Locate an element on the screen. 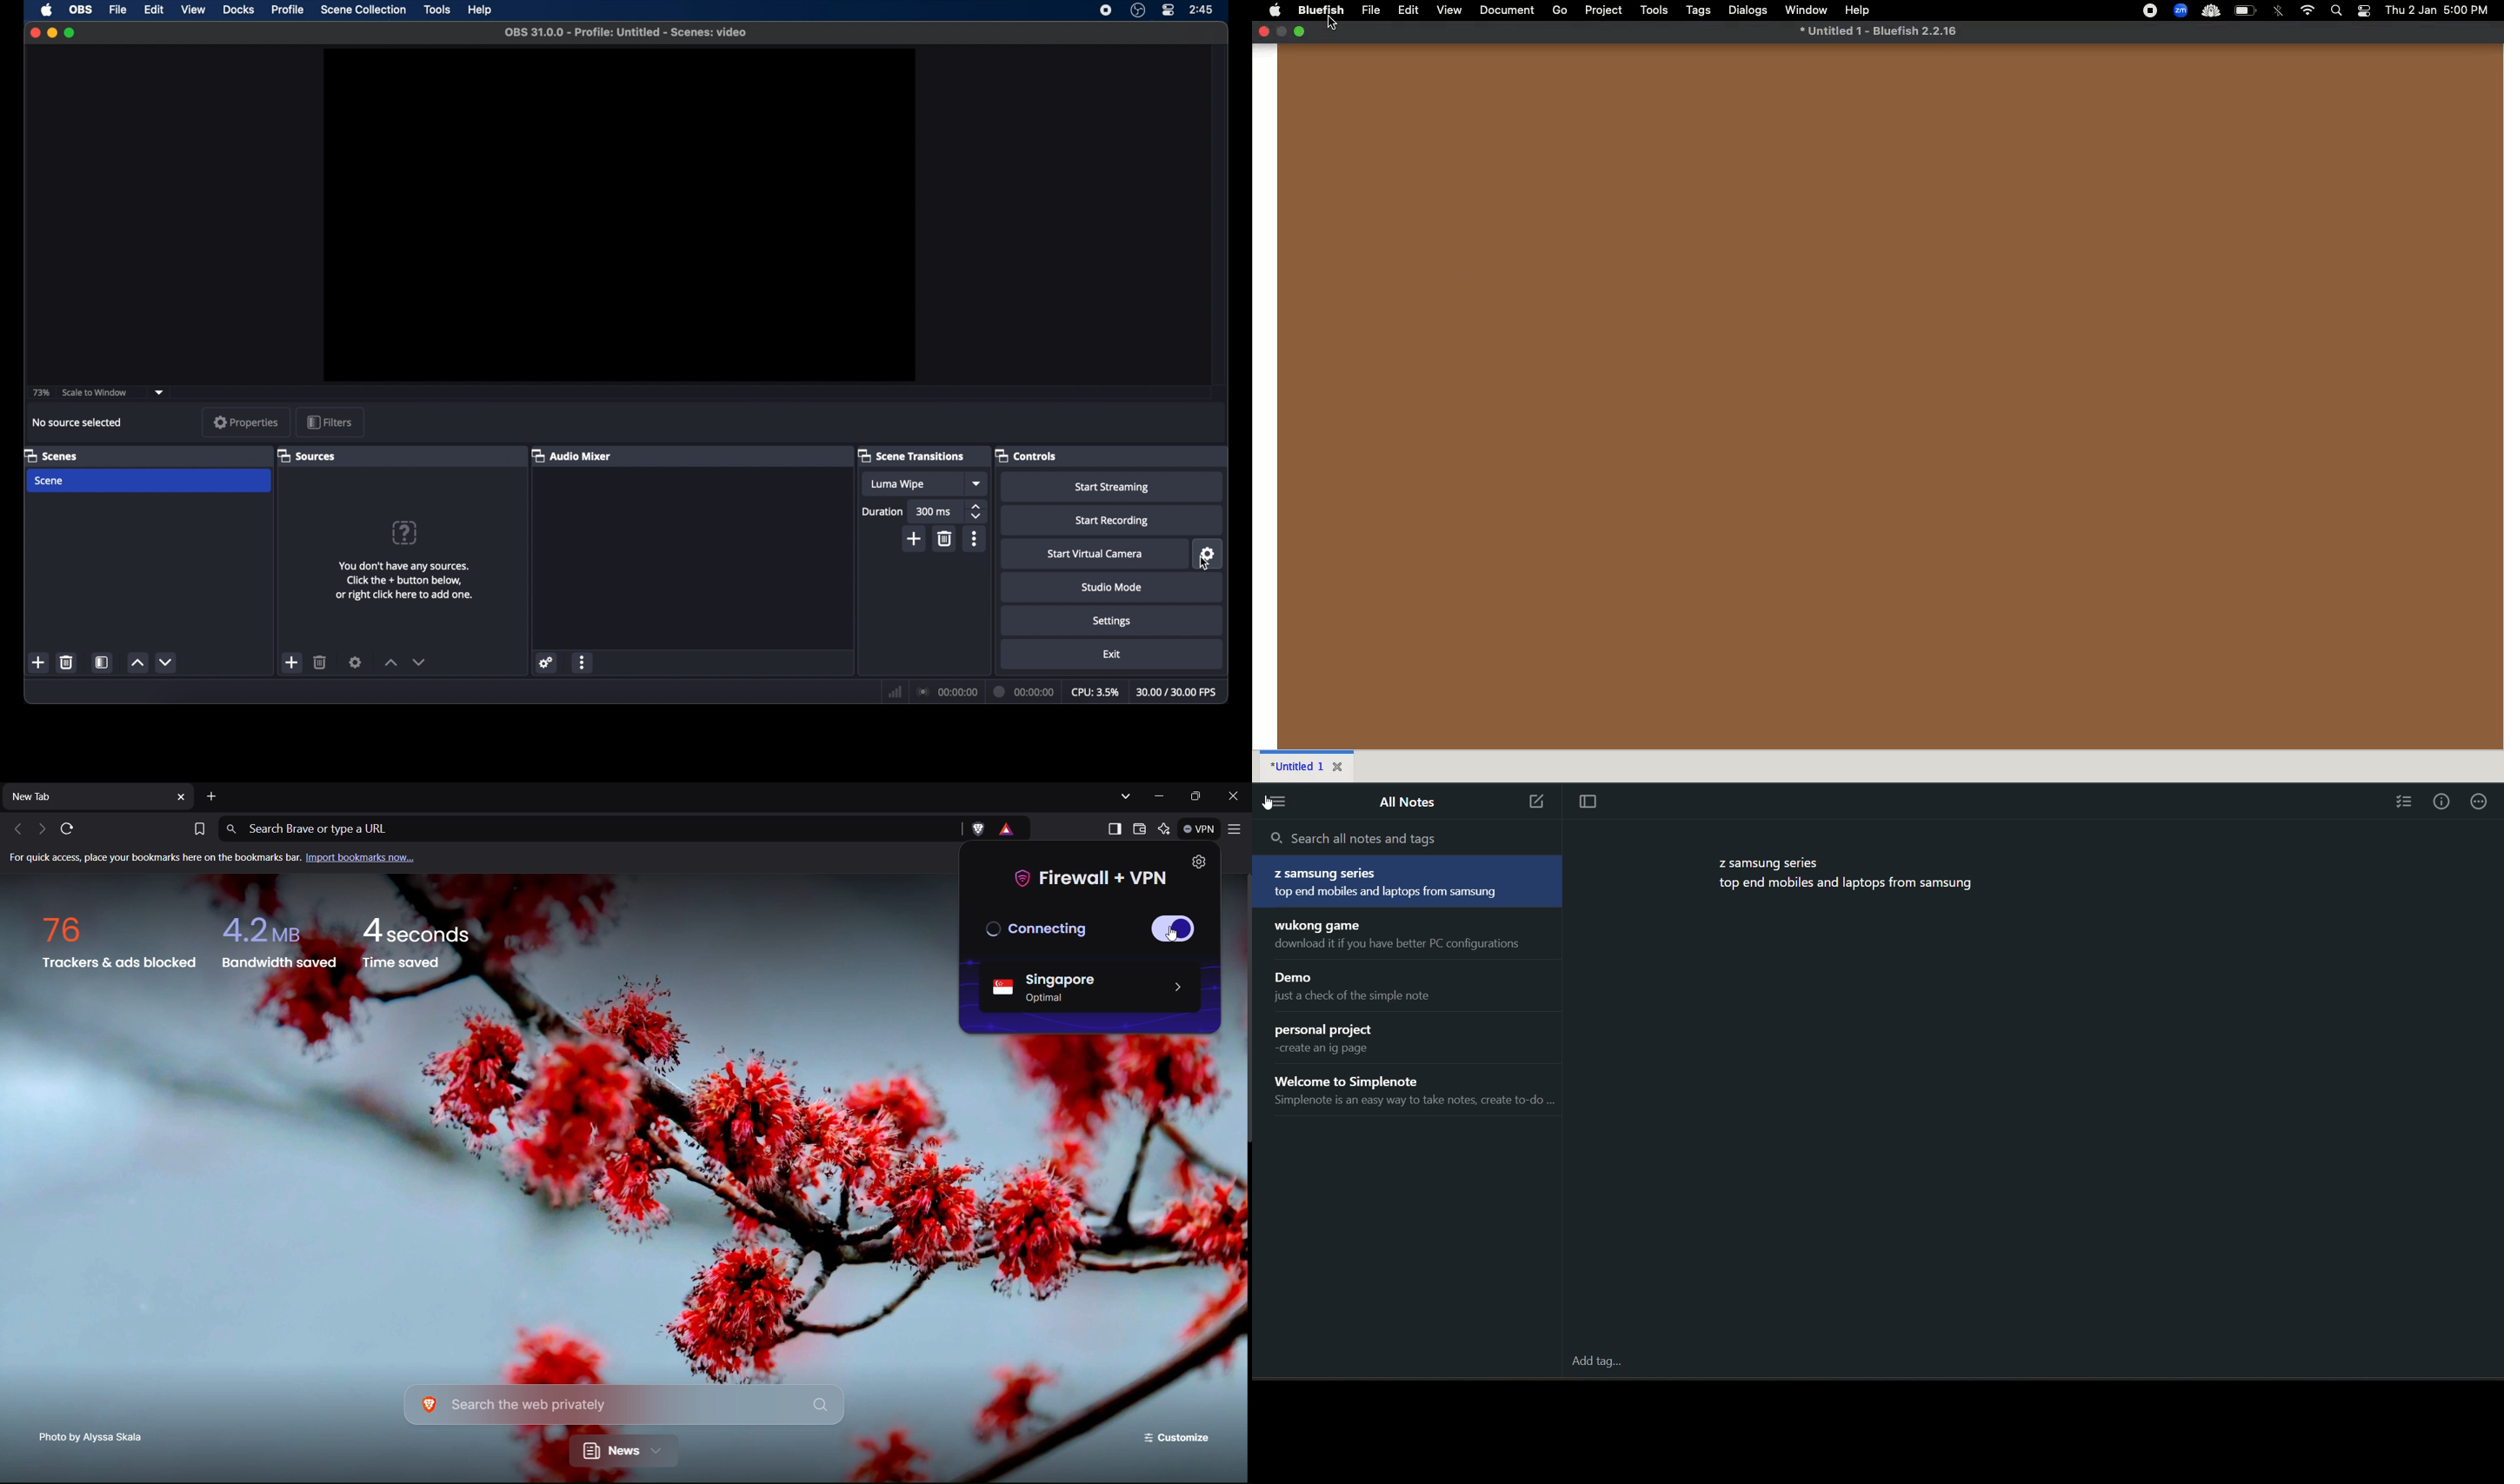  toggle focus mode is located at coordinates (1585, 803).